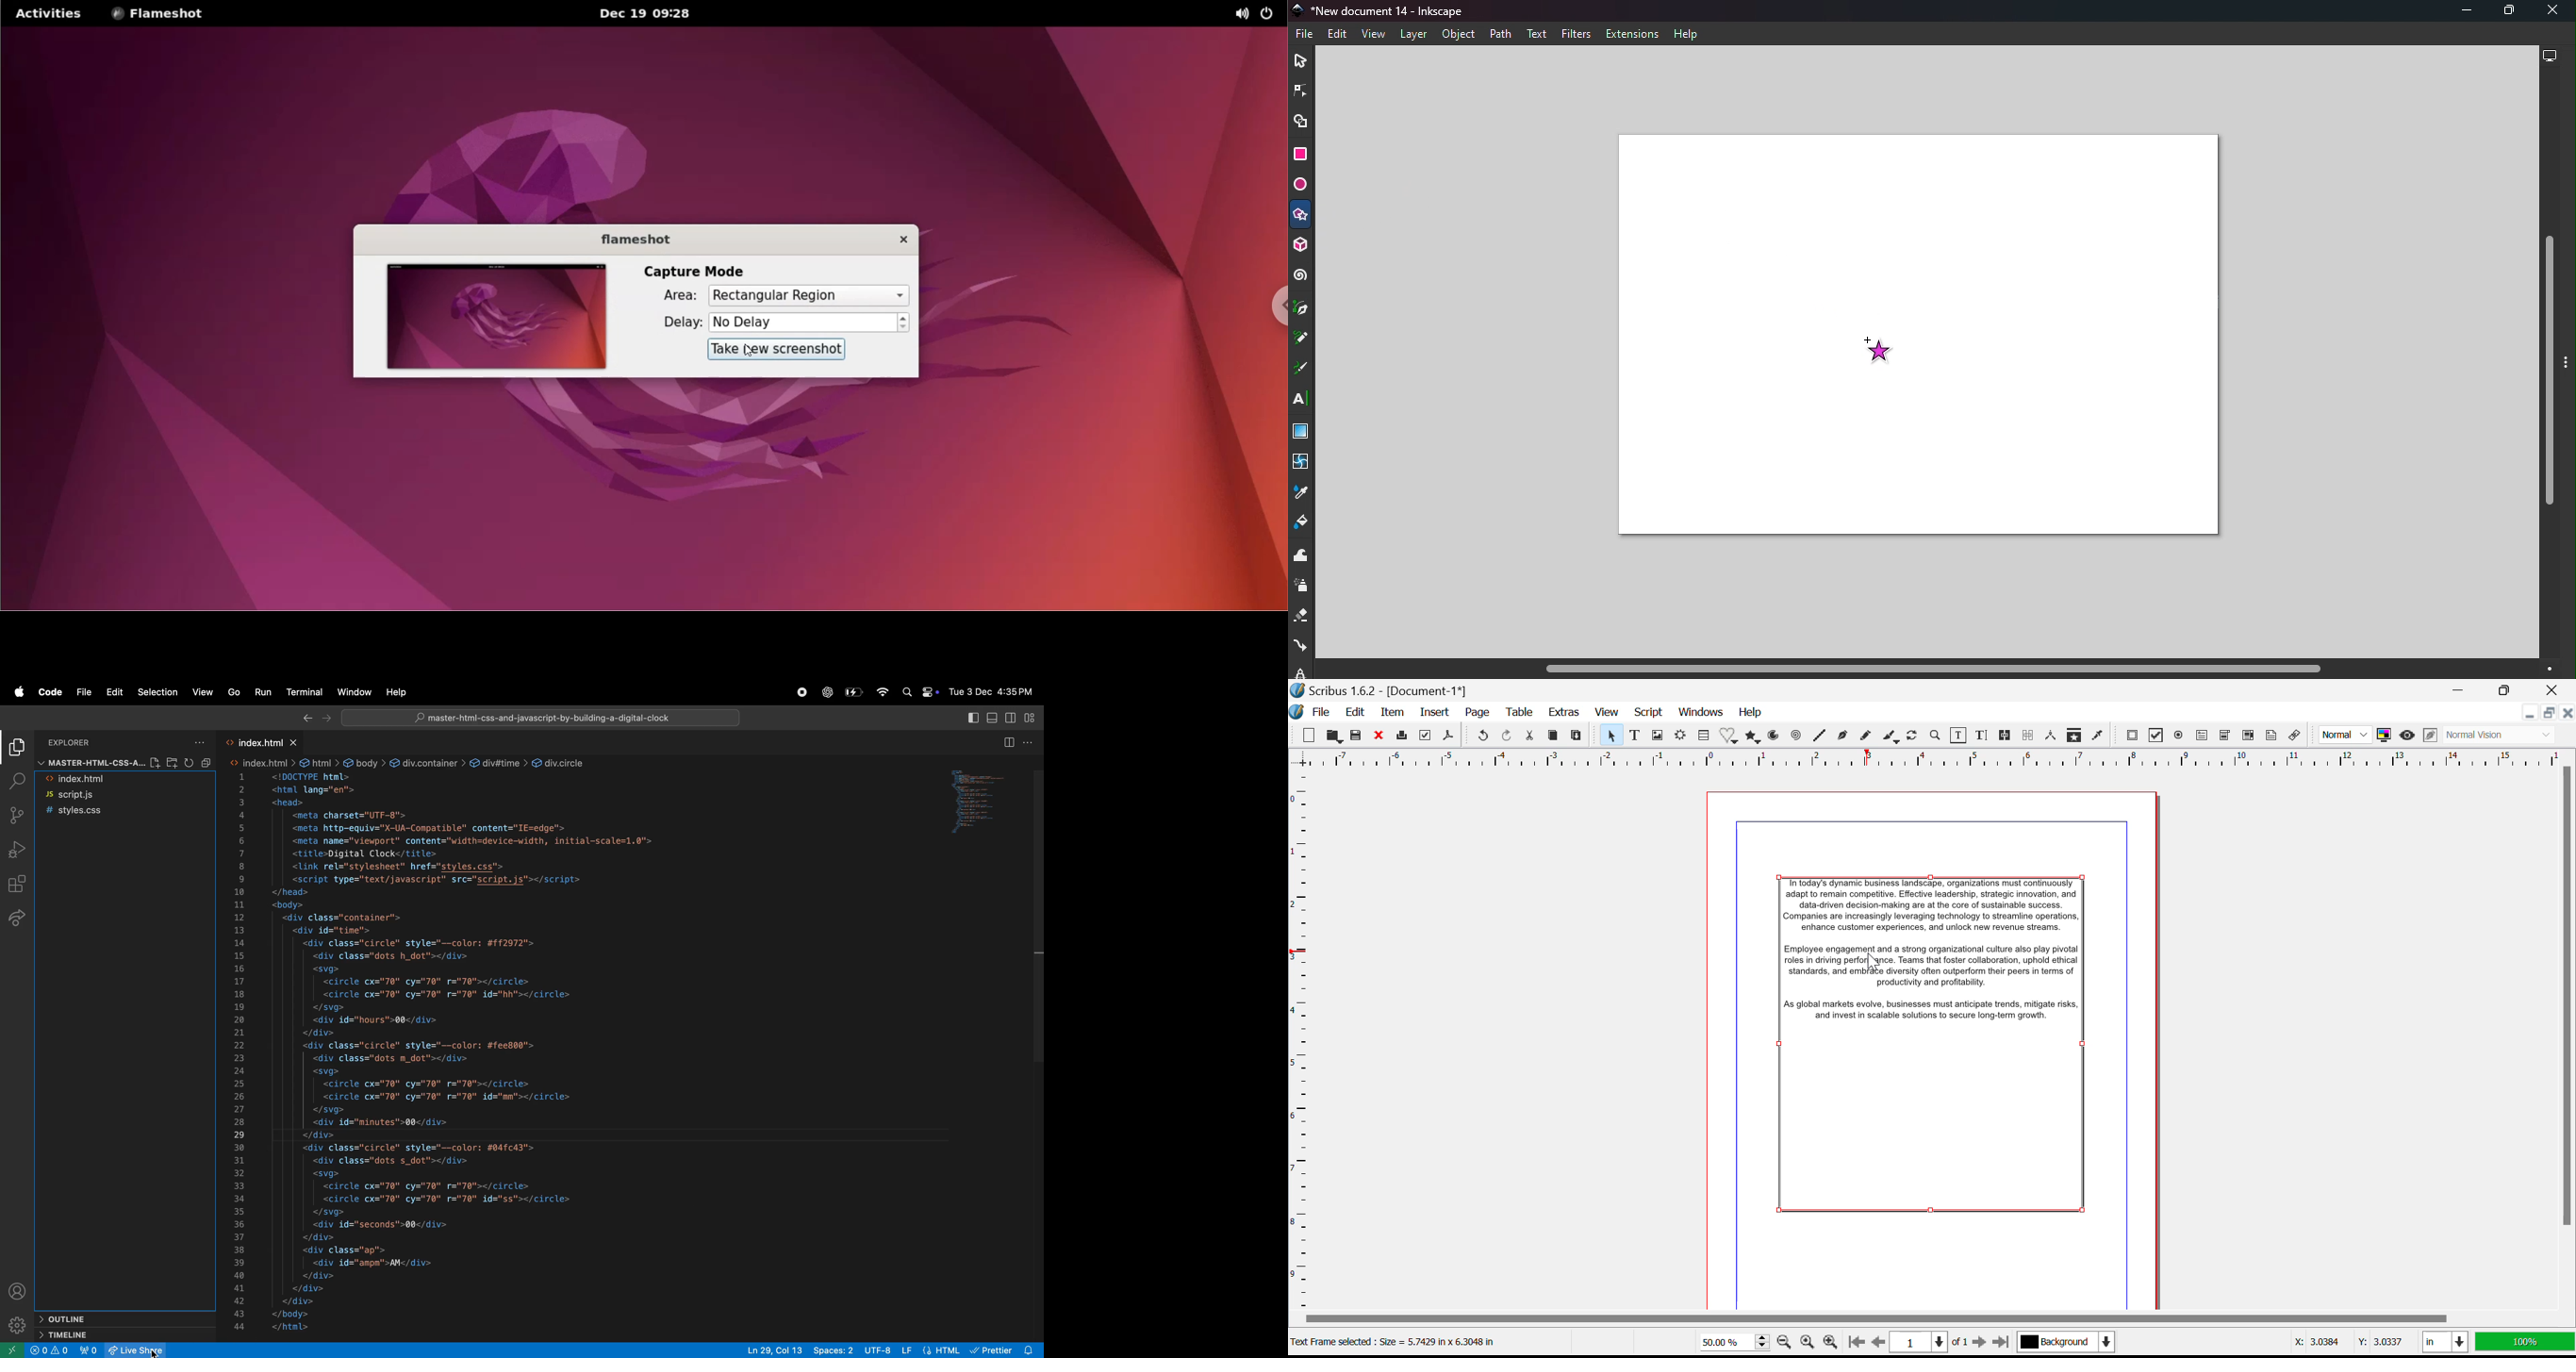  What do you see at coordinates (1303, 467) in the screenshot?
I see `Mesh tool` at bounding box center [1303, 467].